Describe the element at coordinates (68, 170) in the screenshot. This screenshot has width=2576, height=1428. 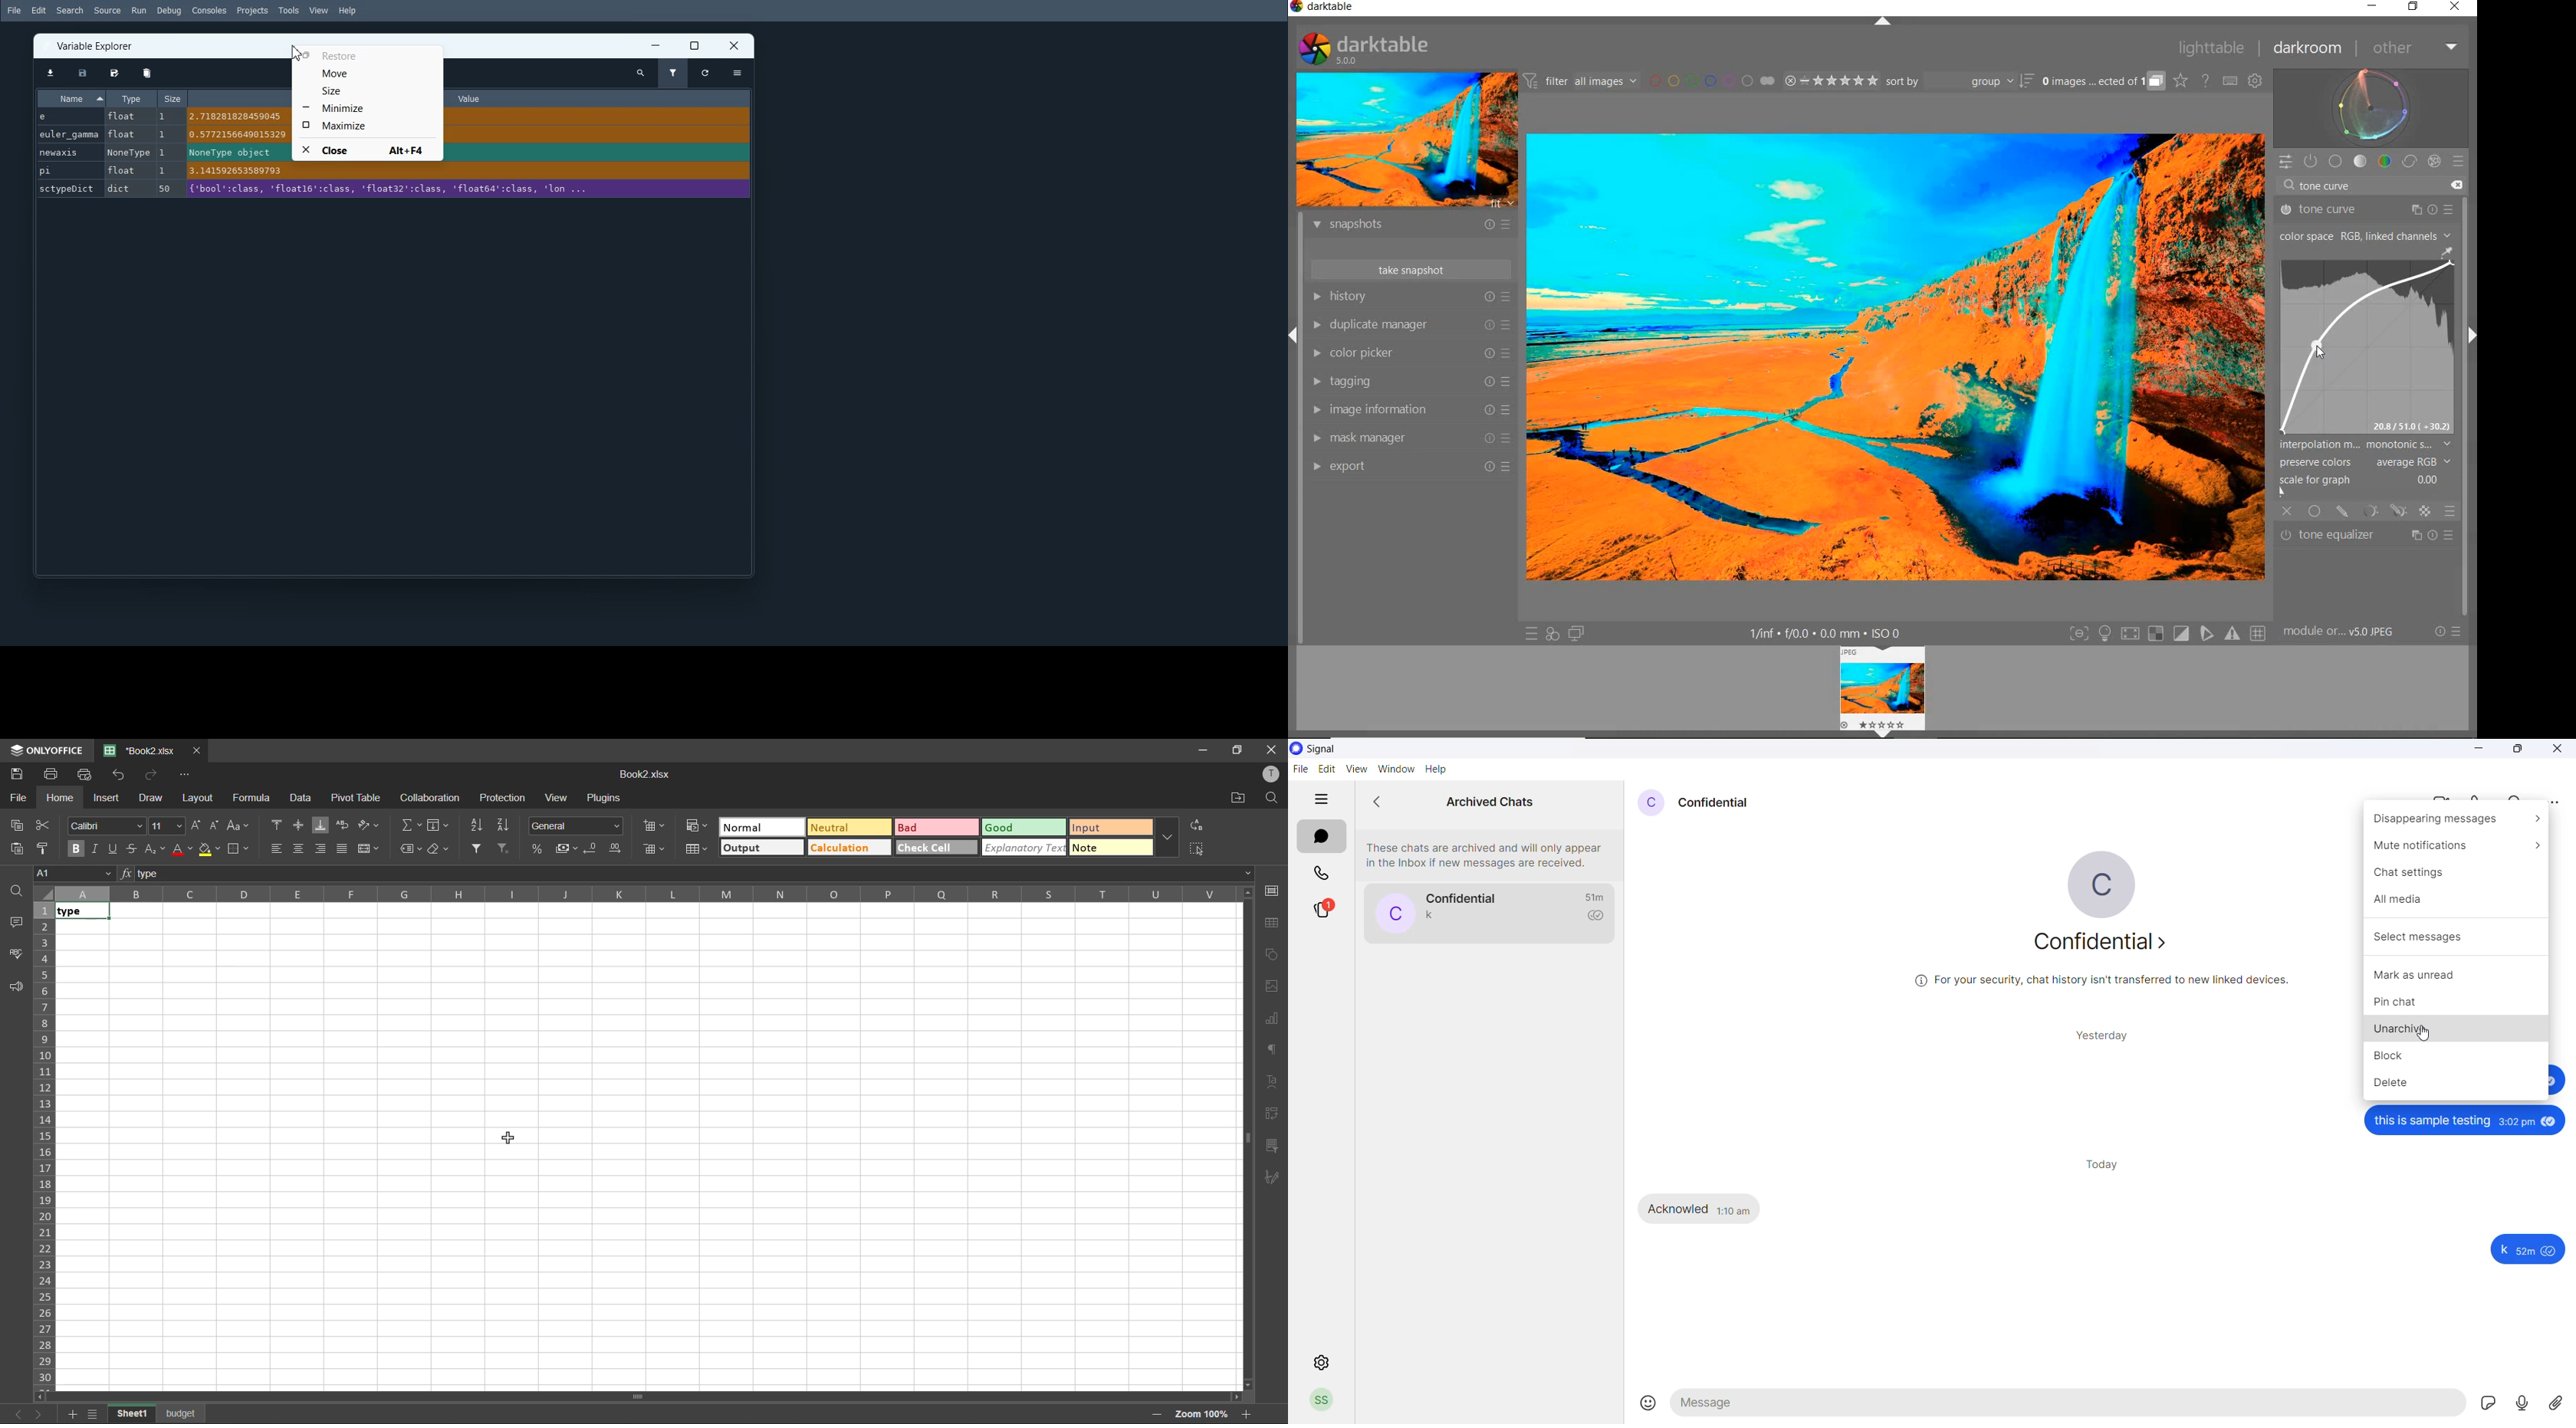
I see `pi` at that location.